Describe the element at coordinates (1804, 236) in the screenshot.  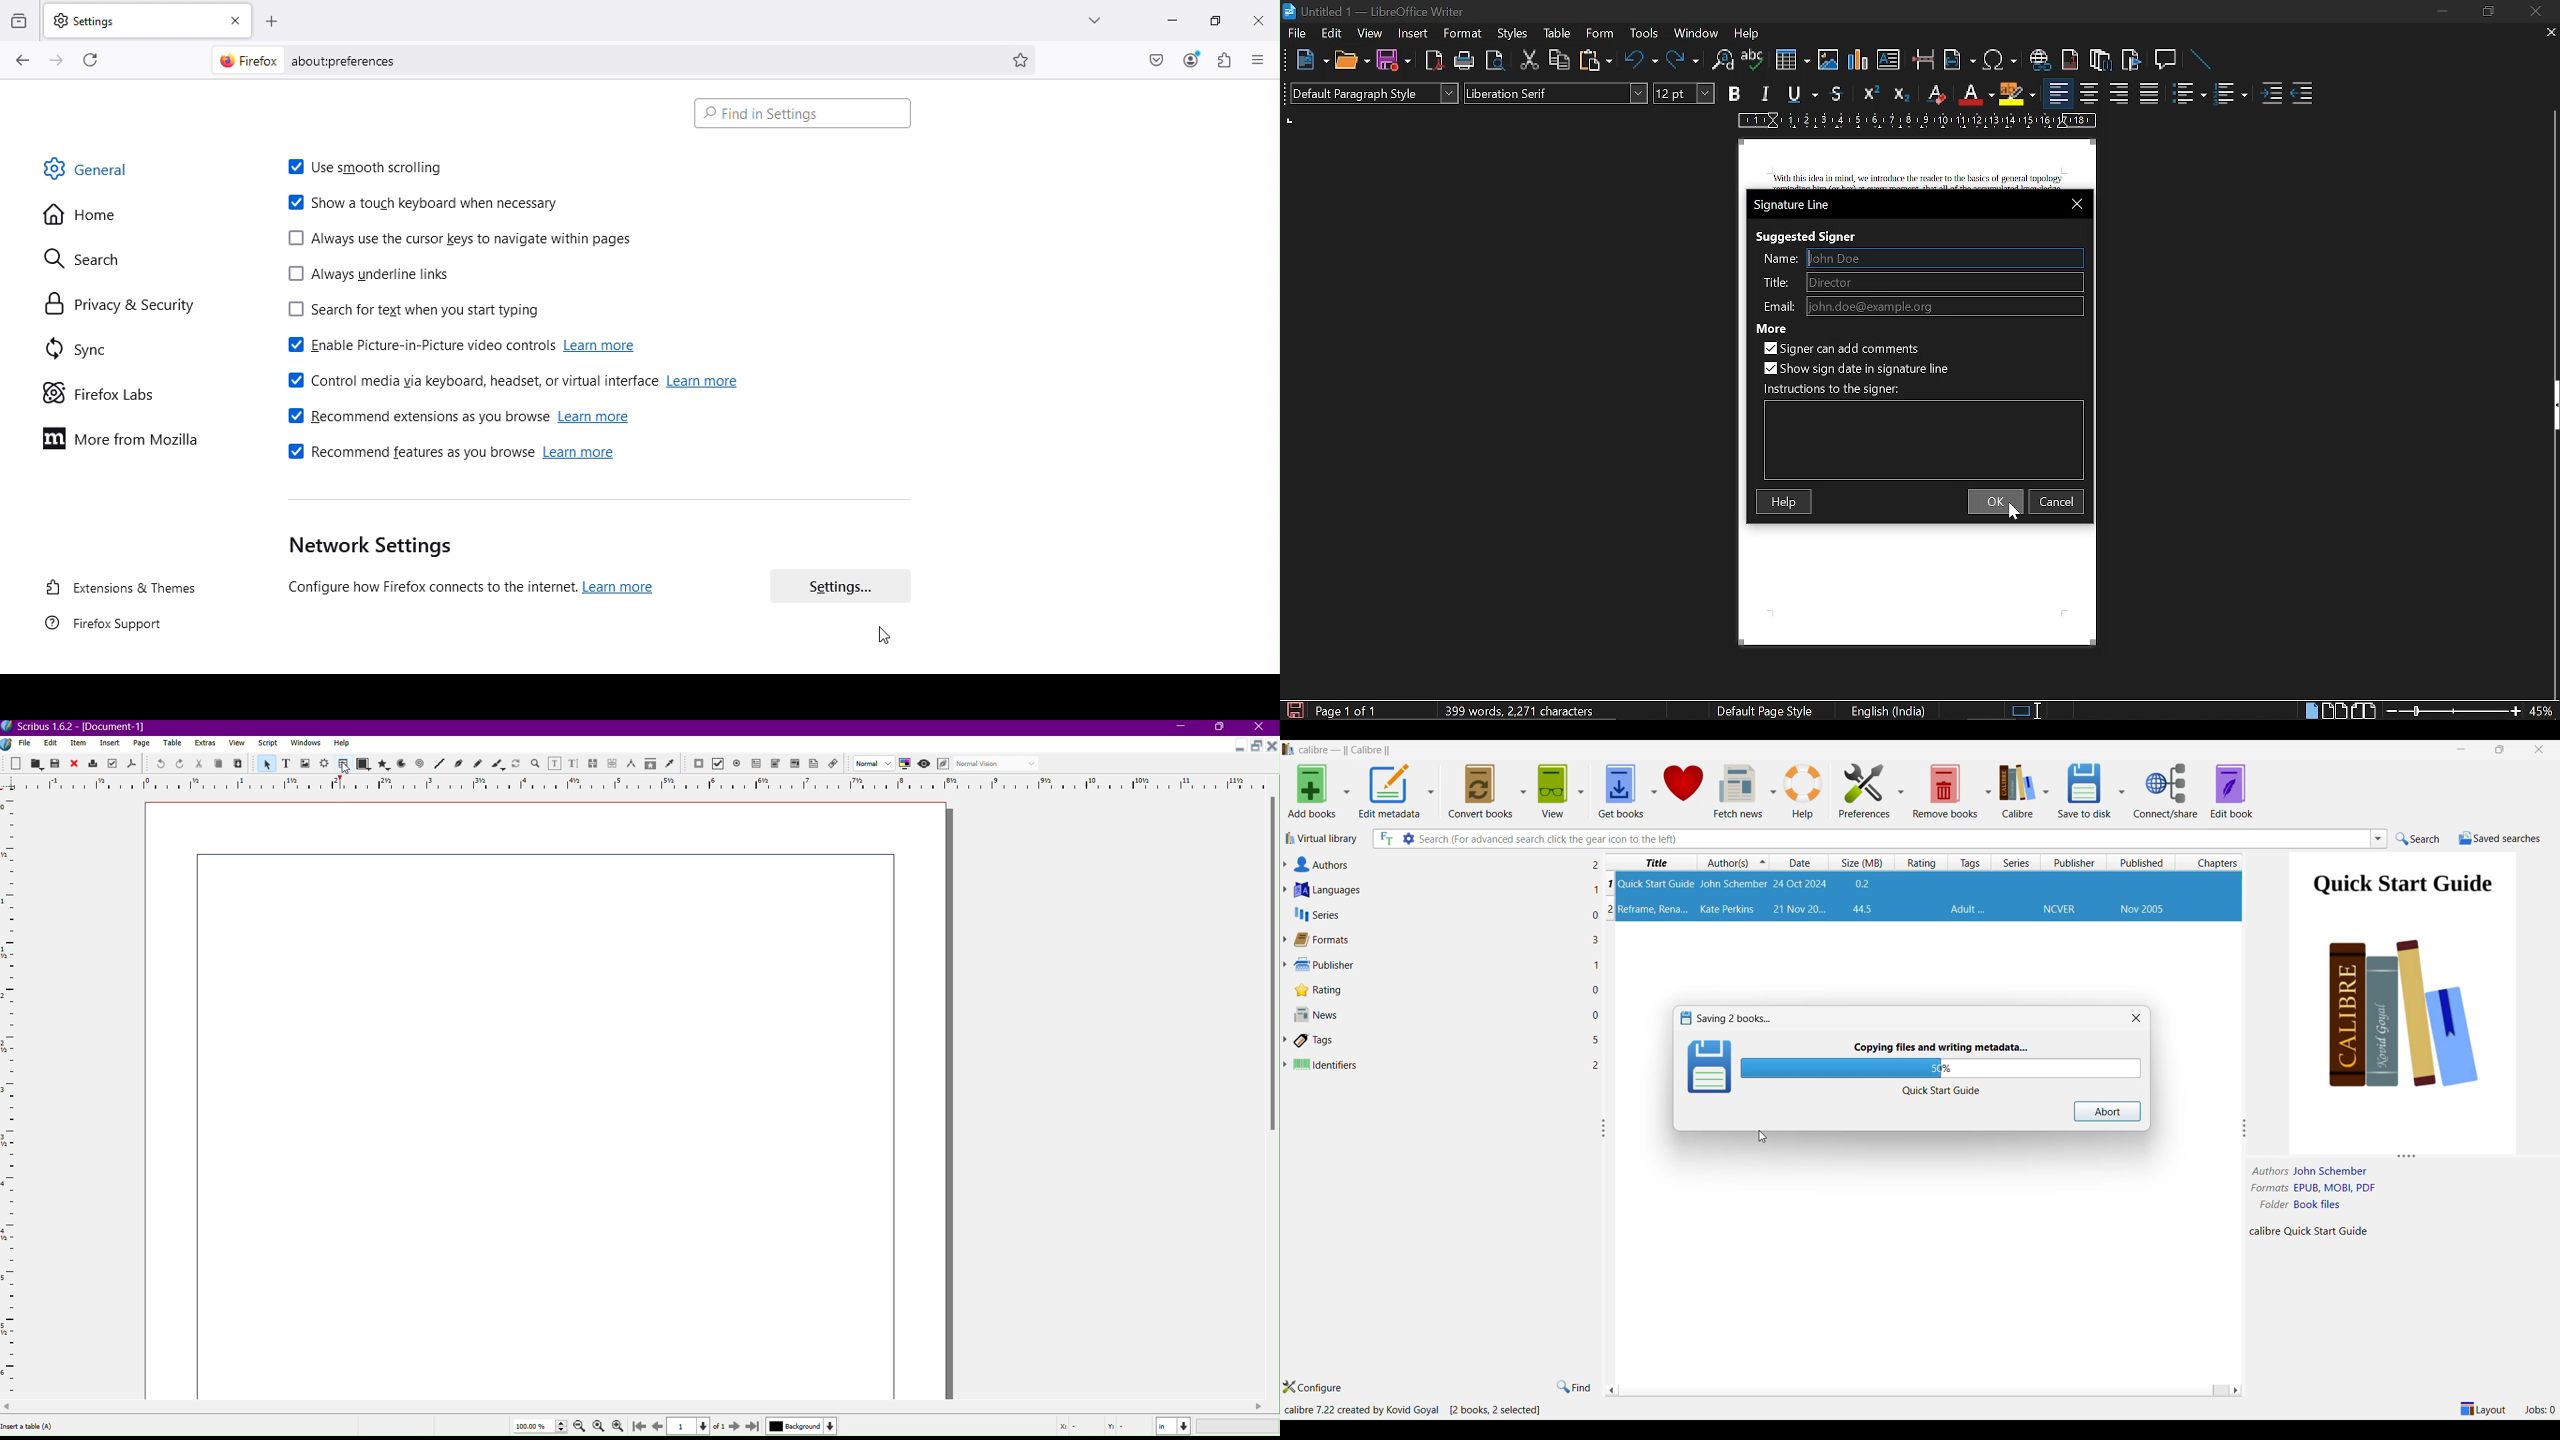
I see `suggested signer` at that location.